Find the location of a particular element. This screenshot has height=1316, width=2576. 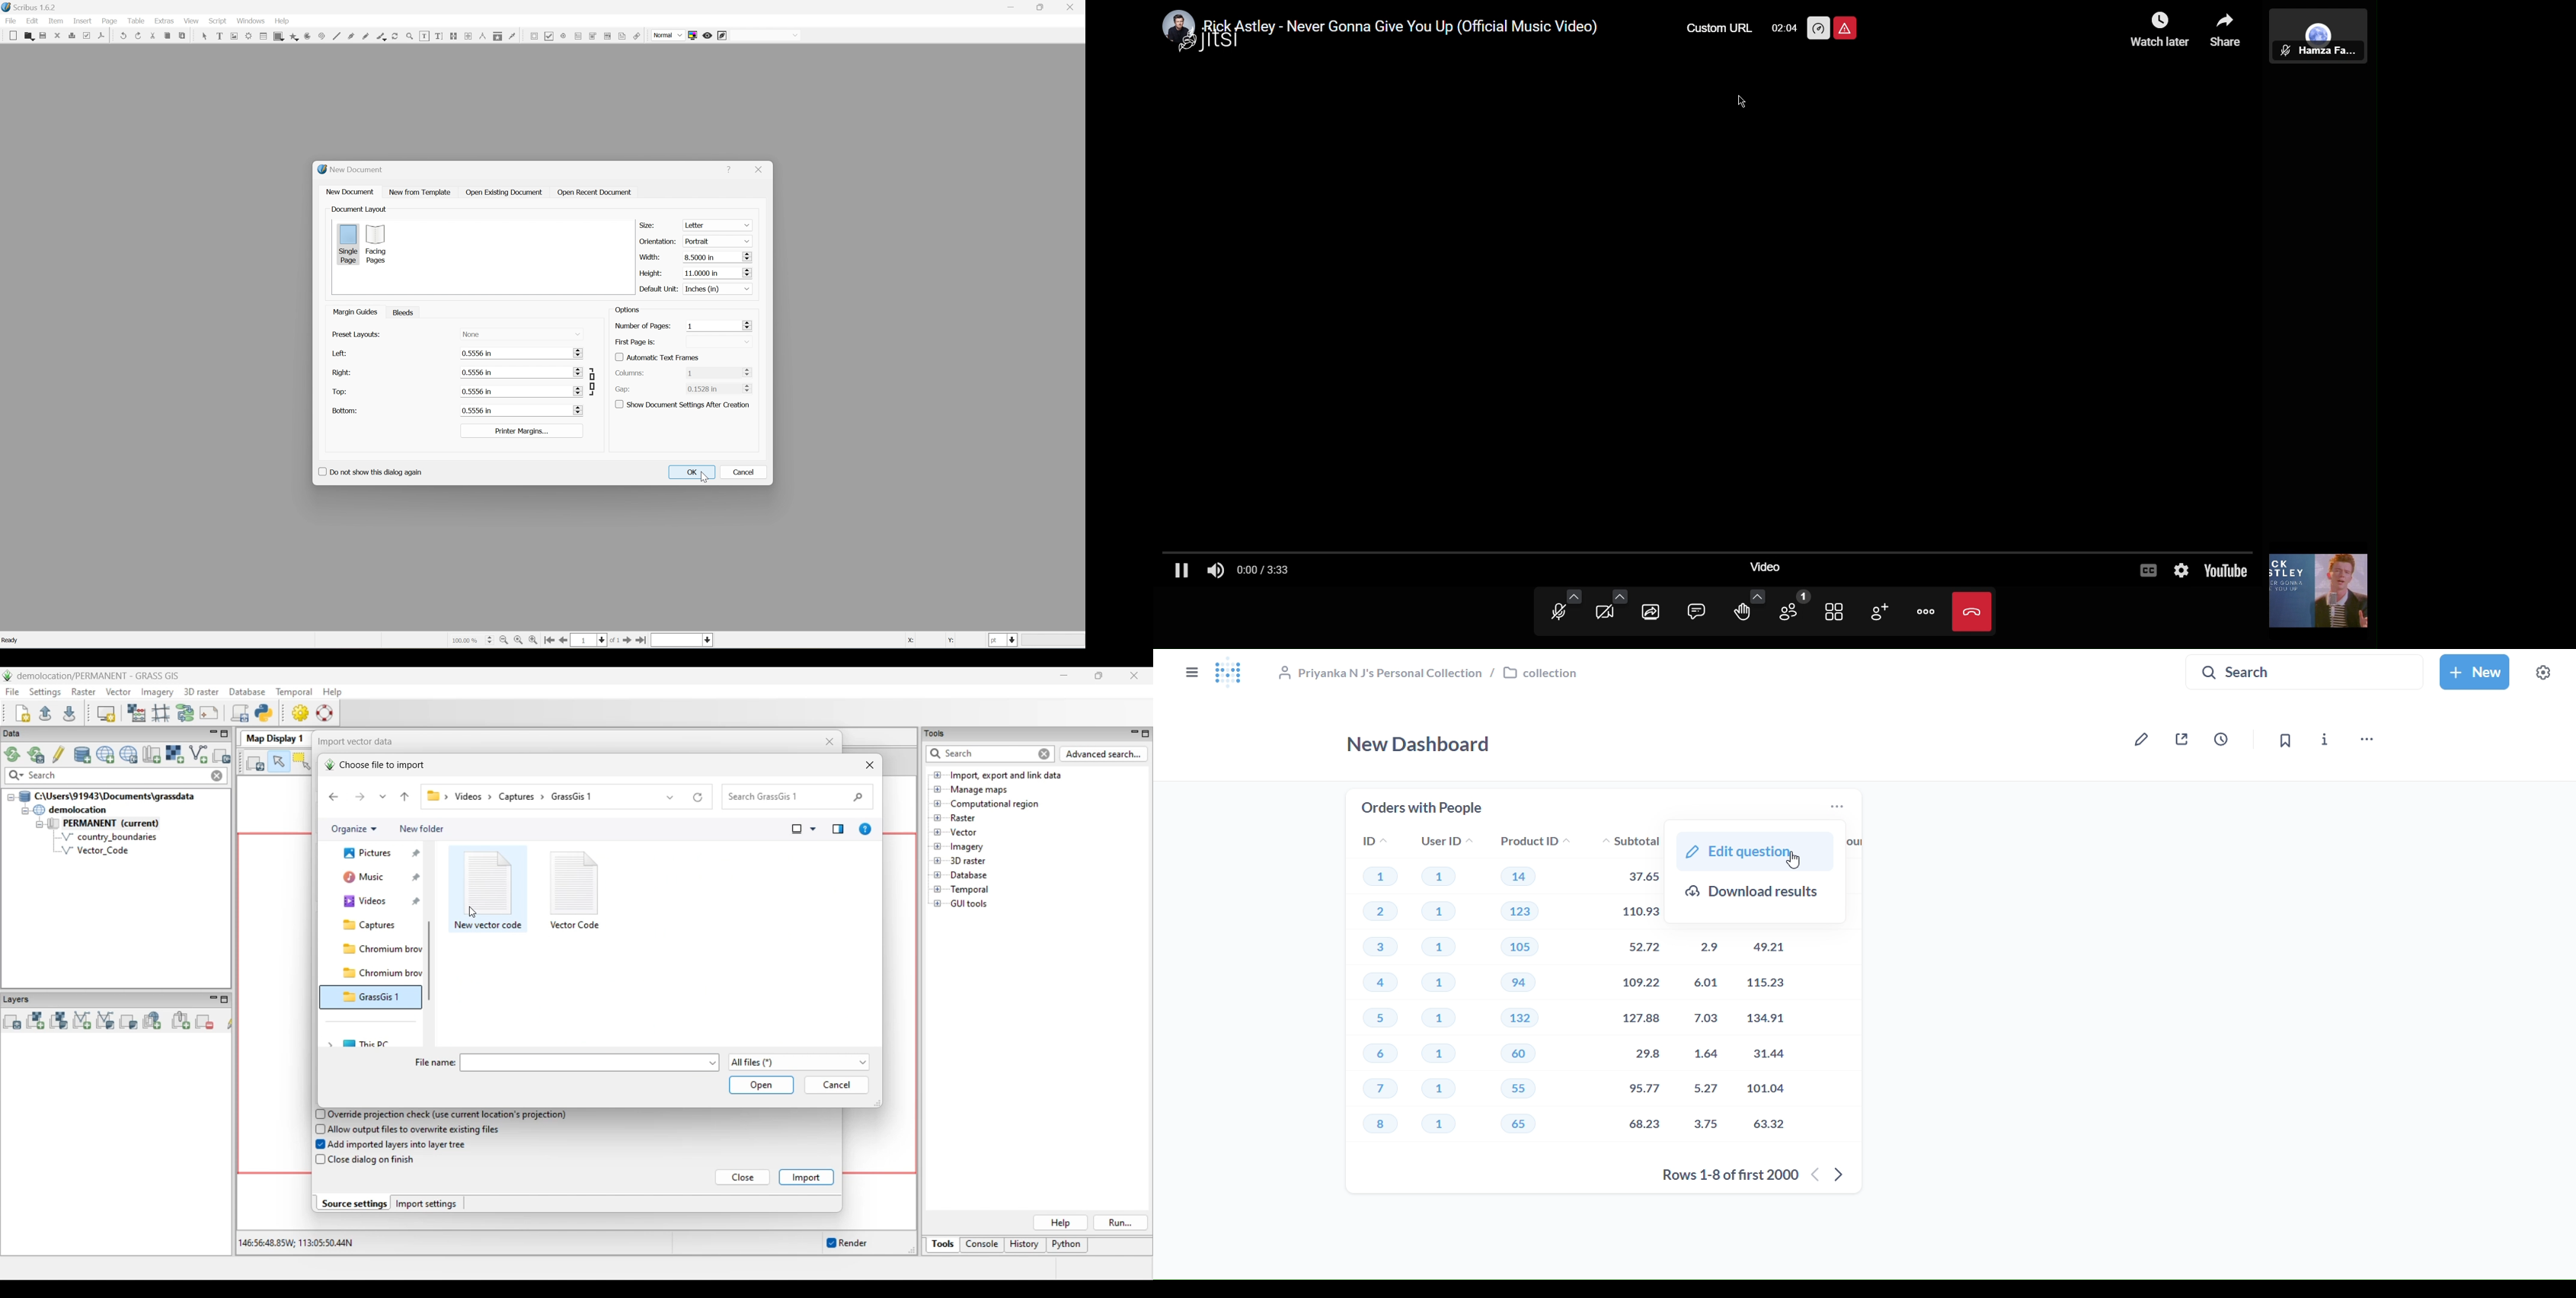

subtotal is located at coordinates (1625, 991).